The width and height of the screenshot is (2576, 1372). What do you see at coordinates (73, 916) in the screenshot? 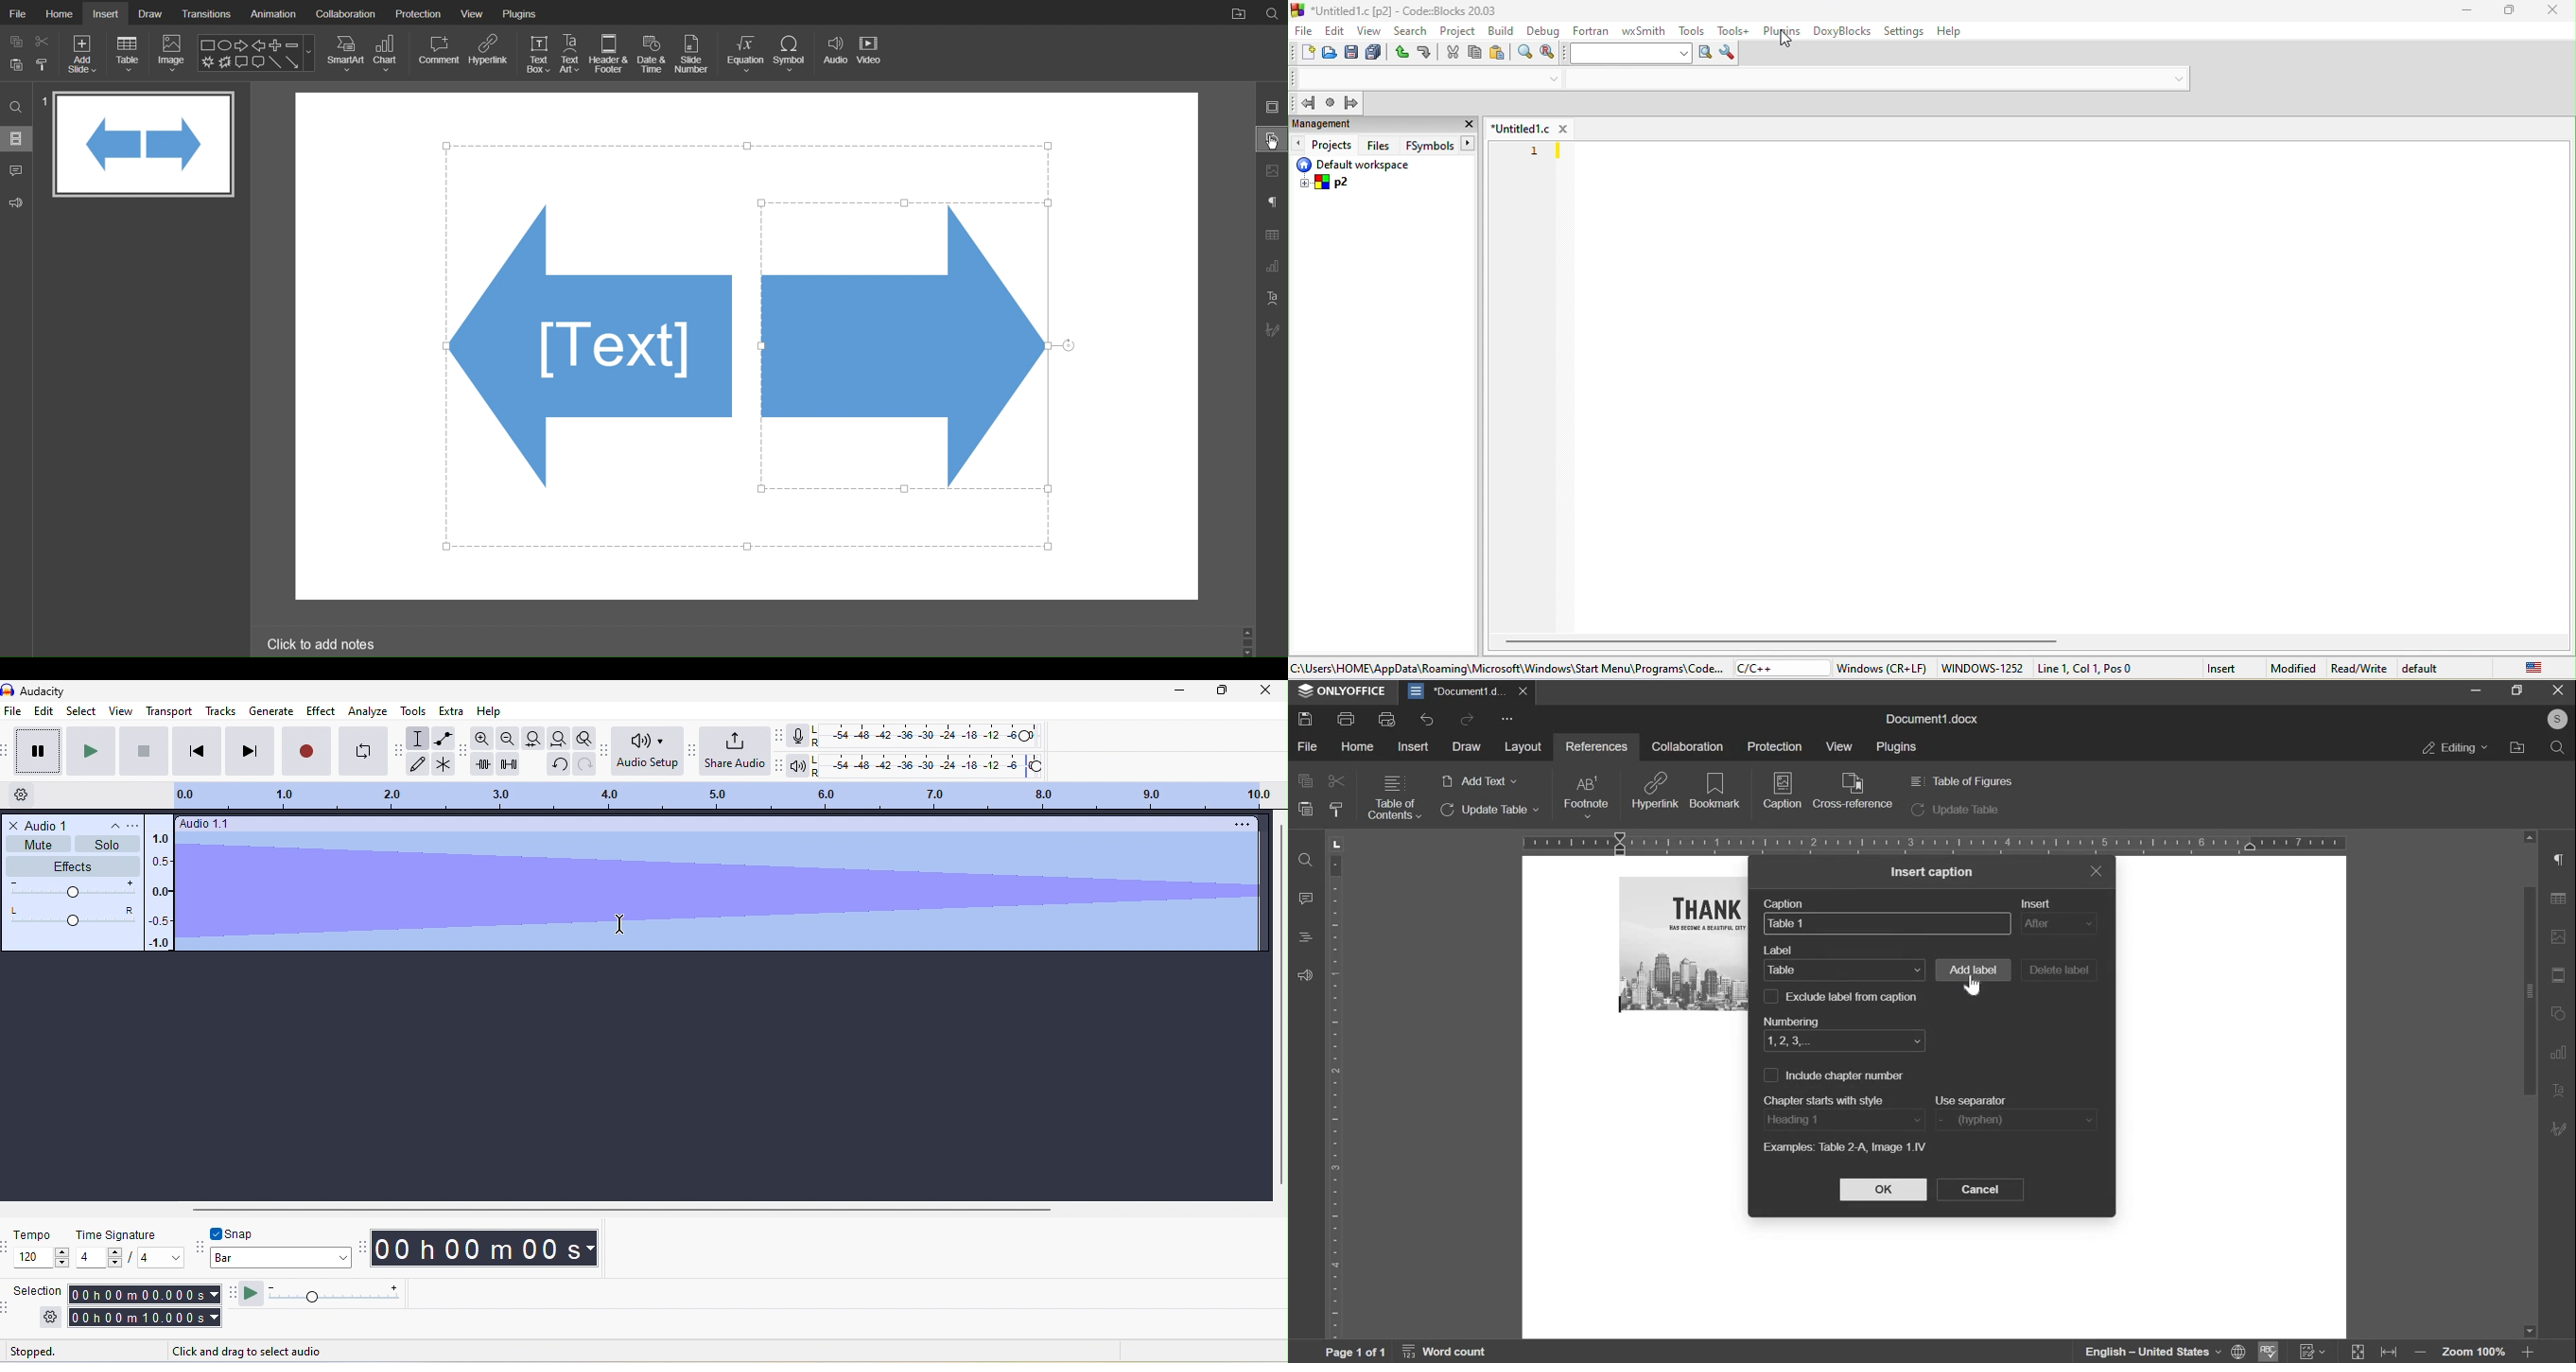
I see `pan:center` at bounding box center [73, 916].